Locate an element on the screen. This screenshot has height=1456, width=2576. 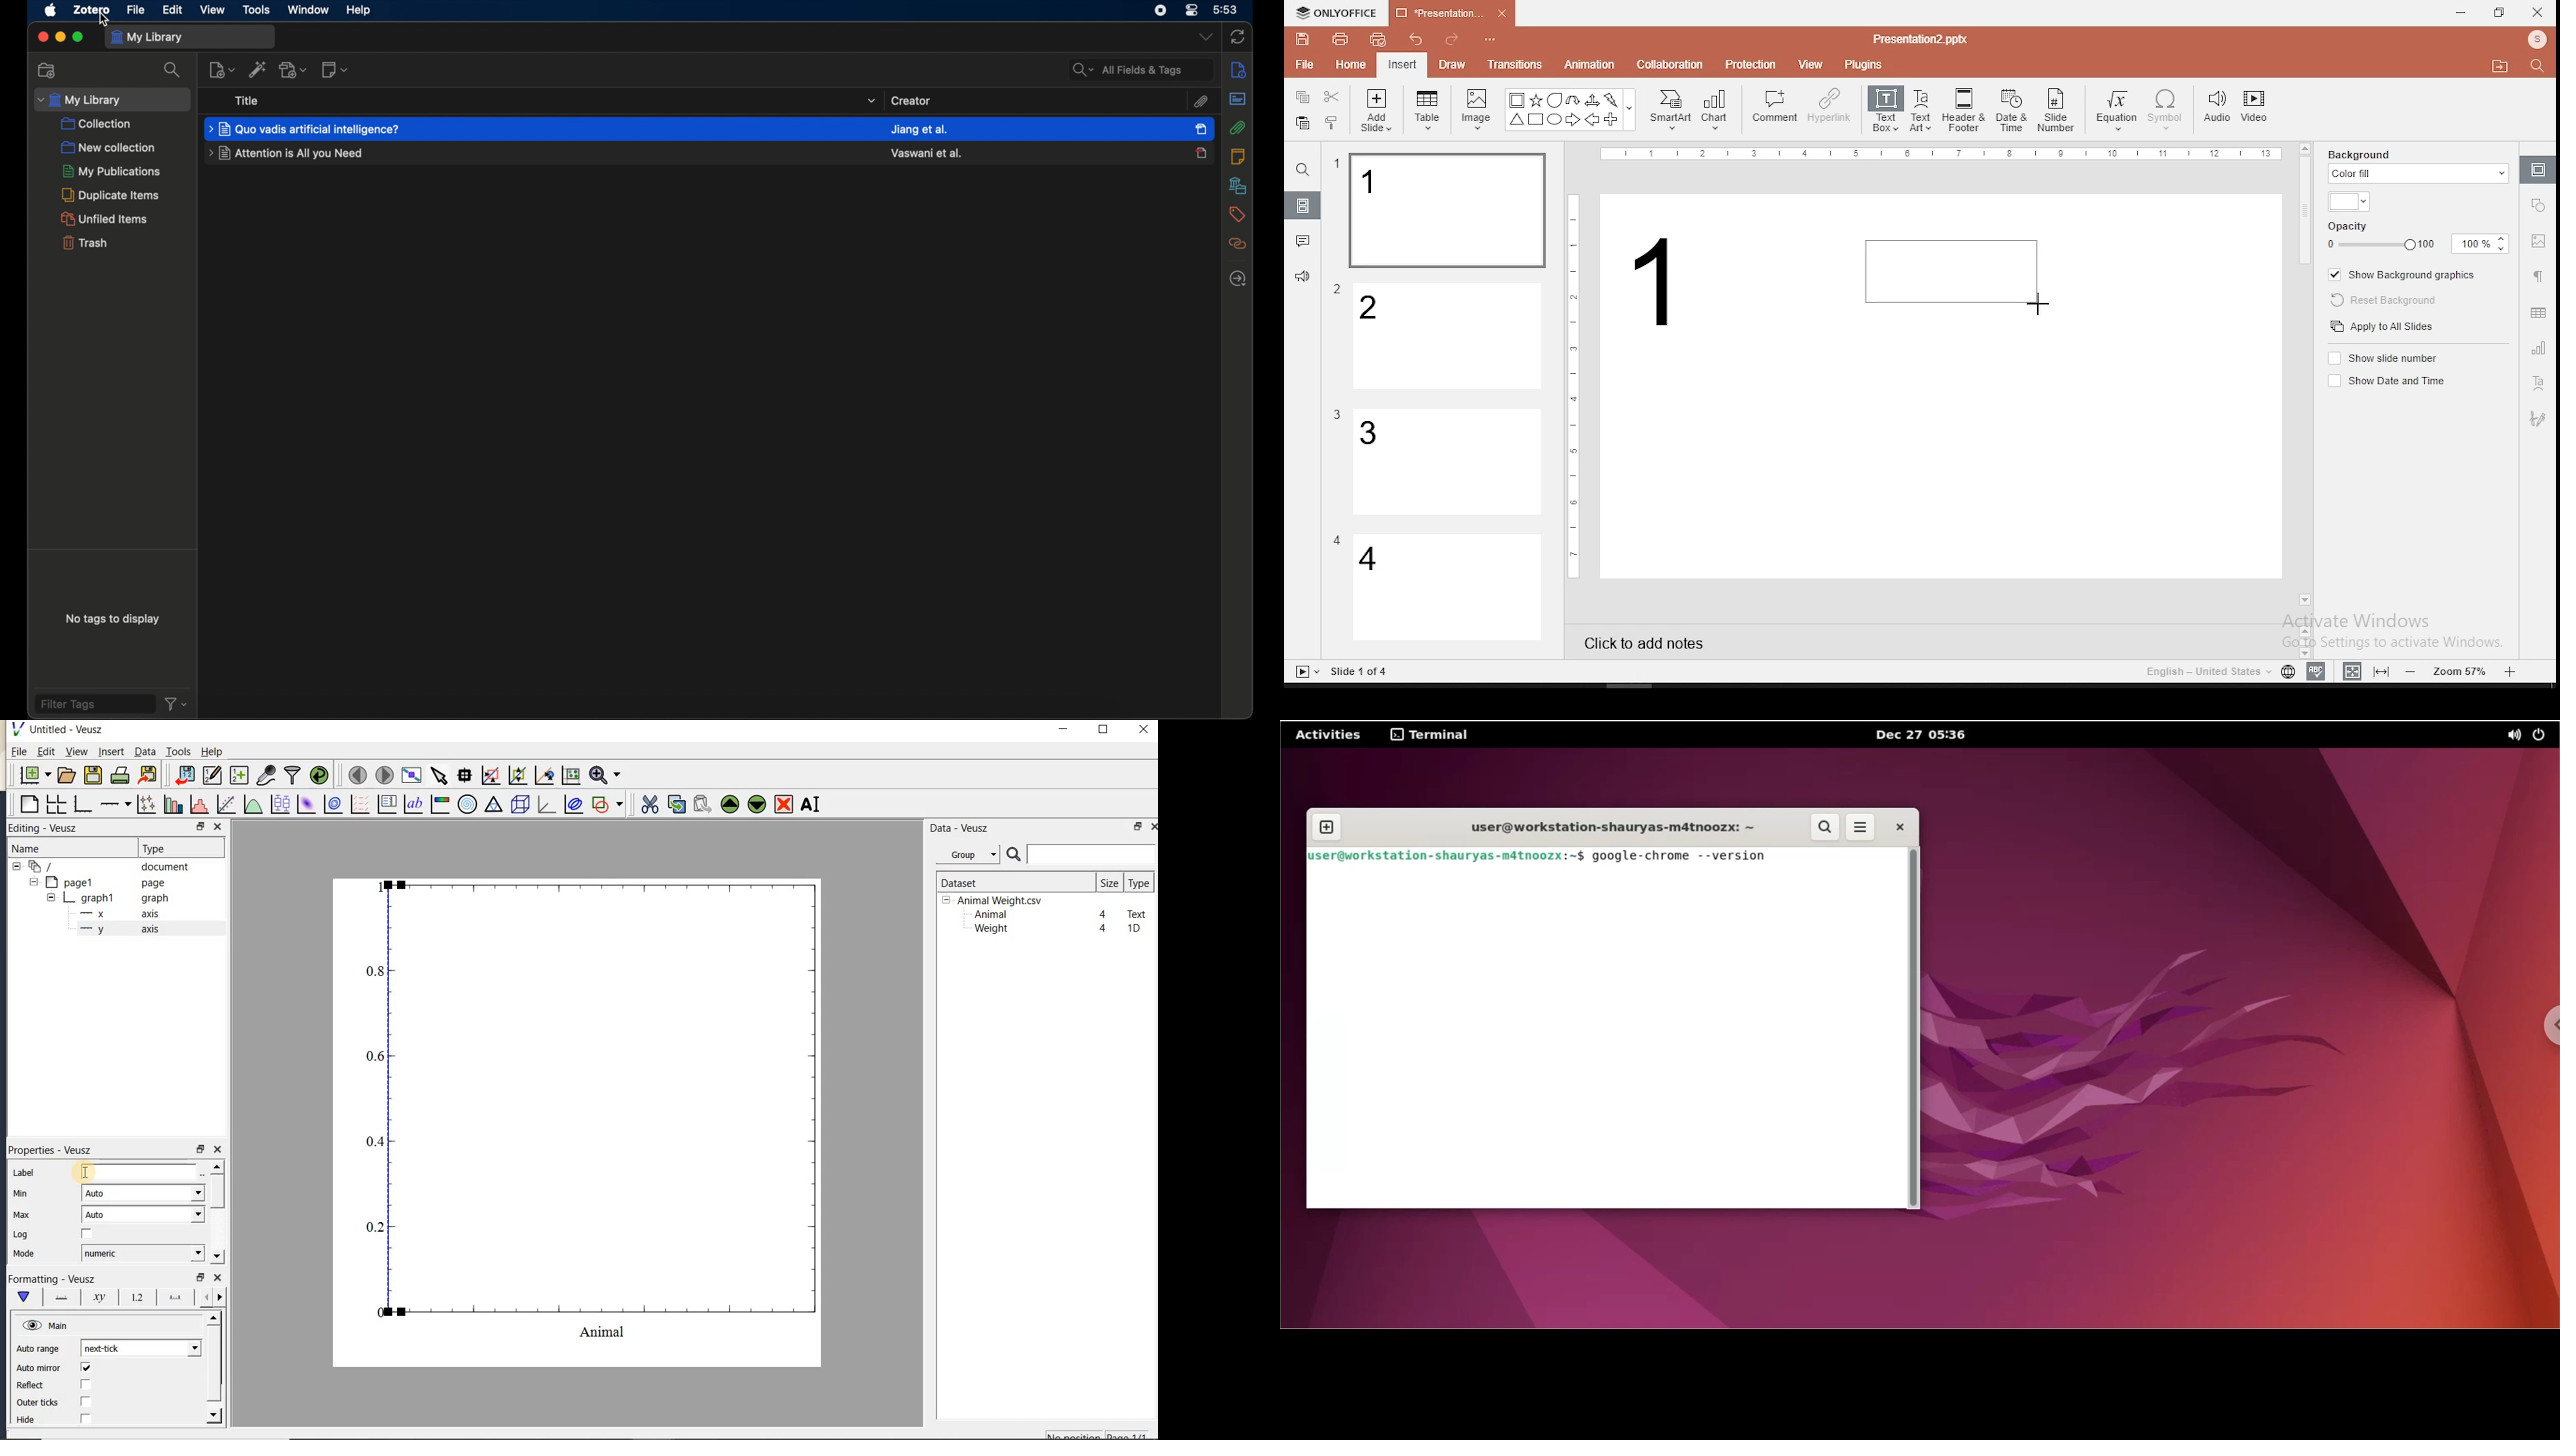
search is located at coordinates (173, 70).